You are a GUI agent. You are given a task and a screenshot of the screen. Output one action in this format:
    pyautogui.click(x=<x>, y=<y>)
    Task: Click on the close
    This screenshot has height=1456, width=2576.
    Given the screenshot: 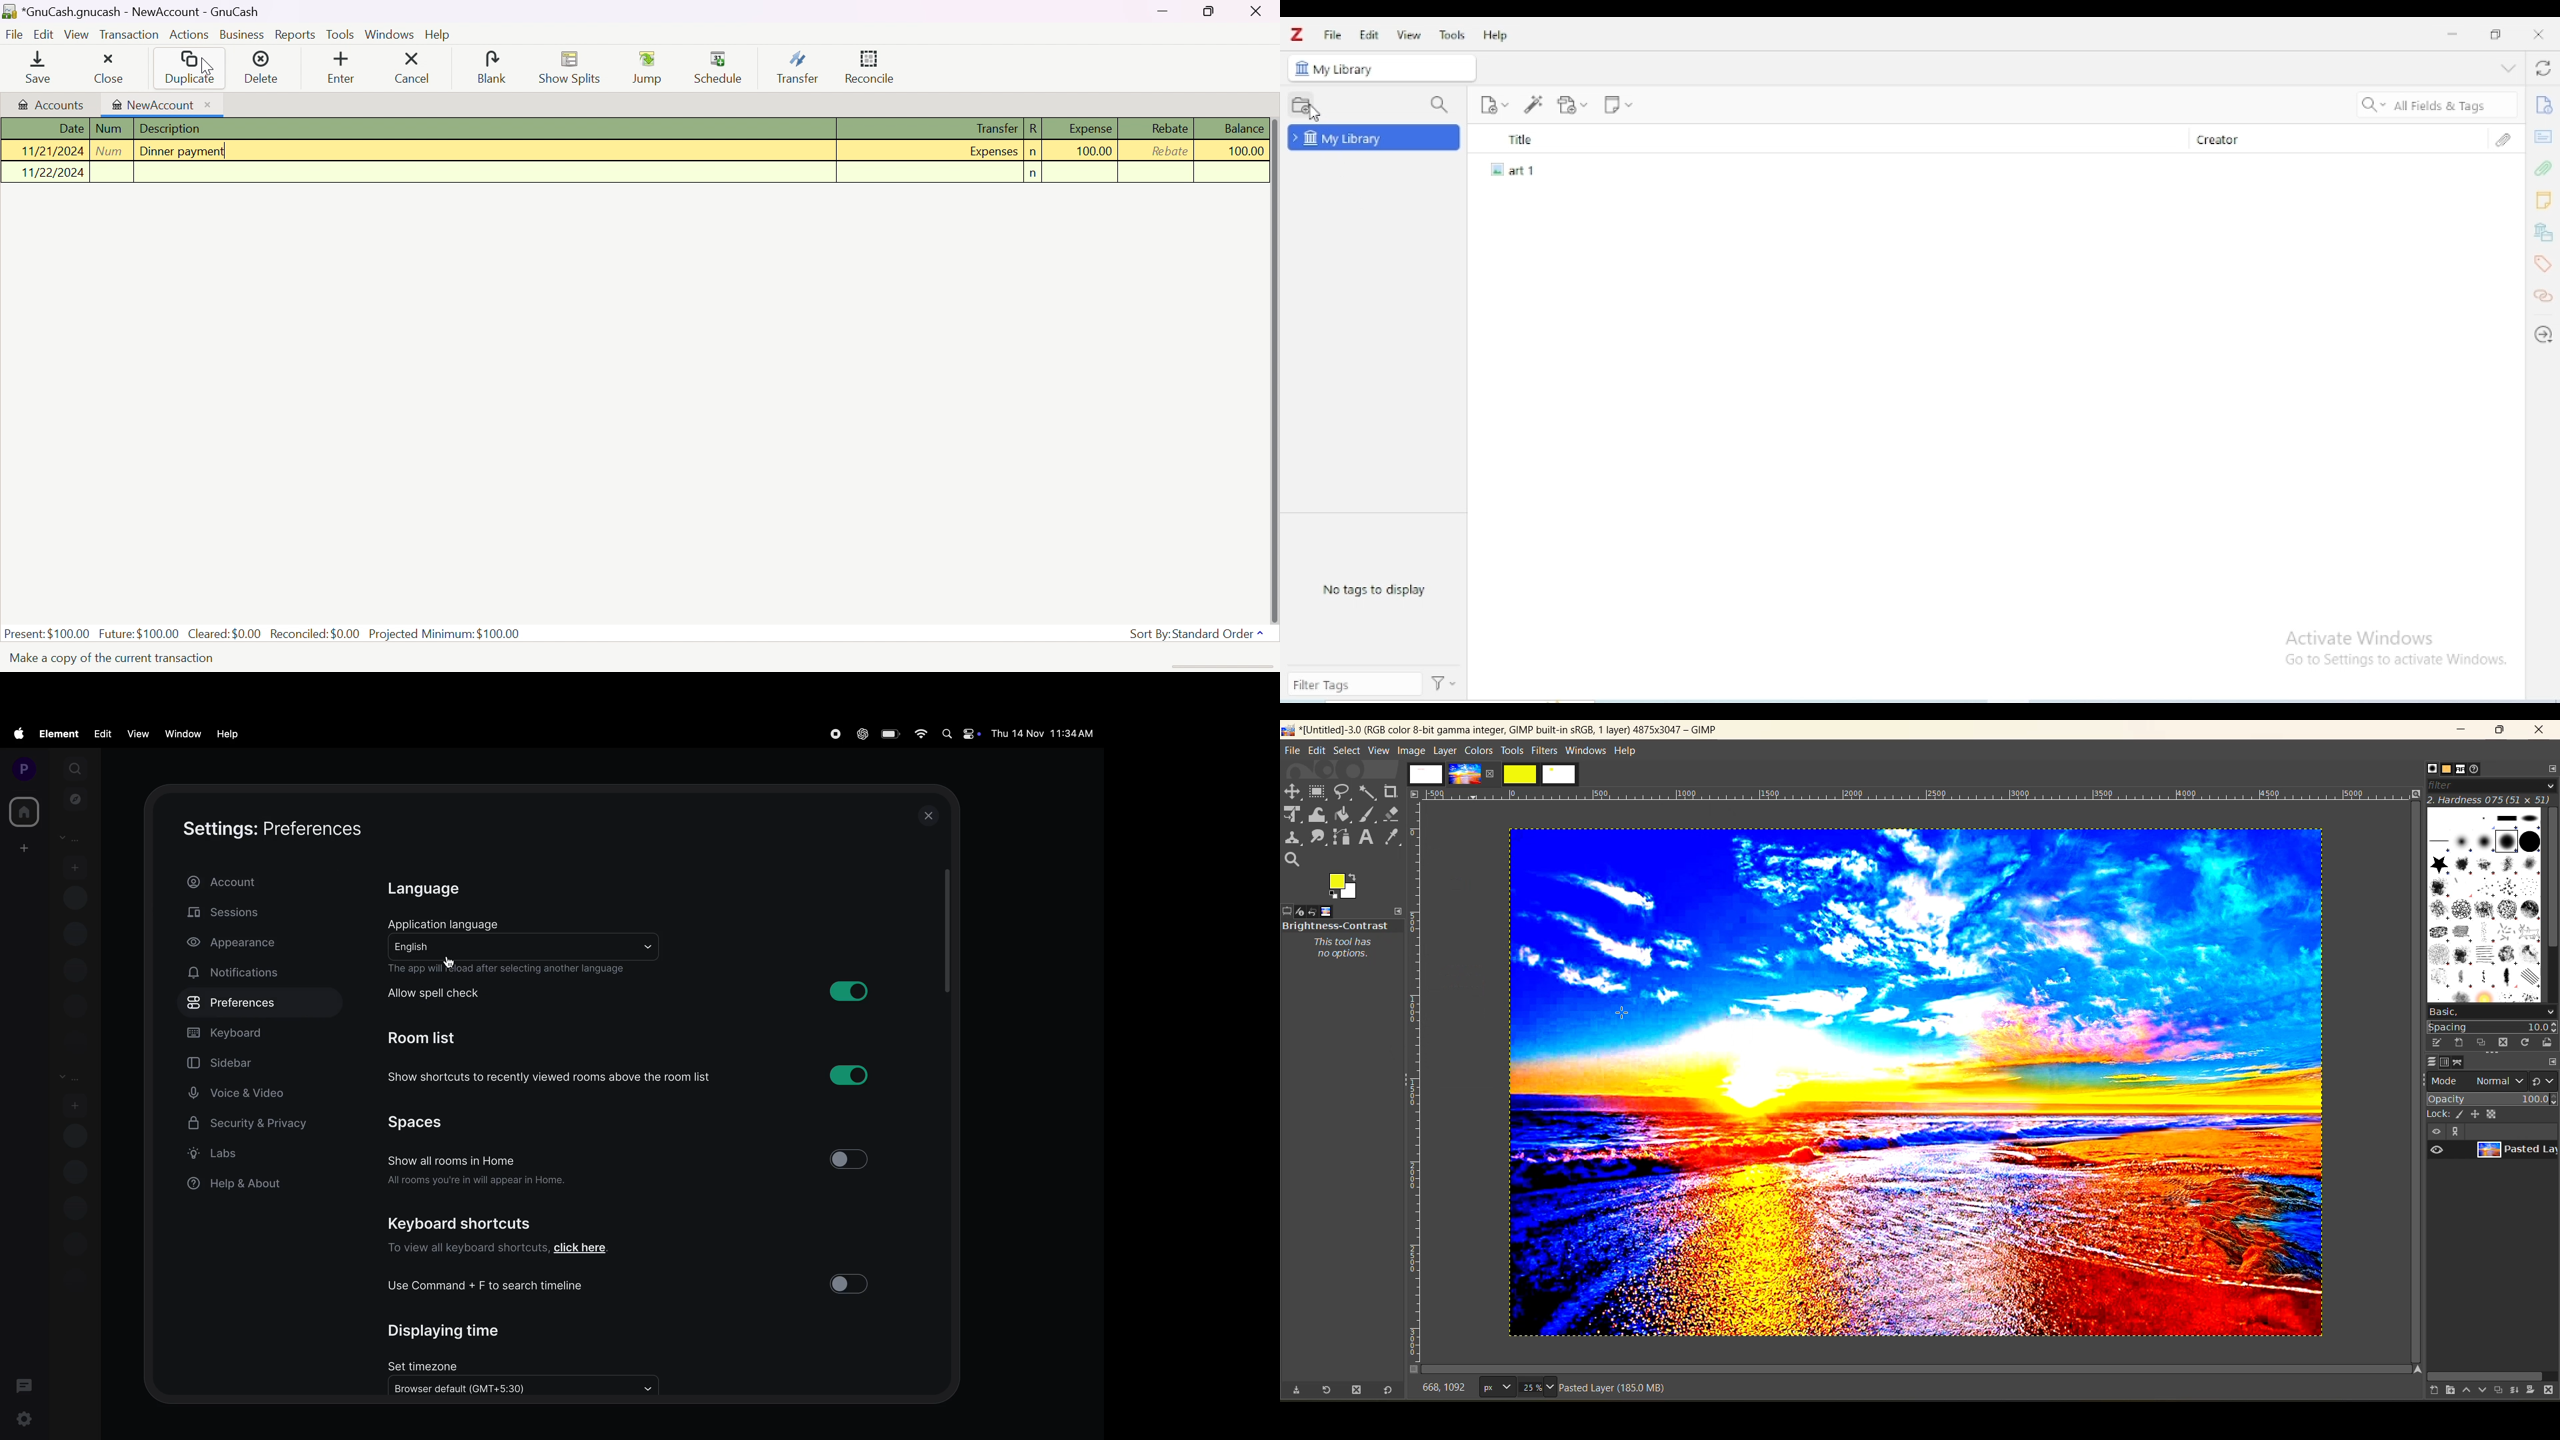 What is the action you would take?
    pyautogui.click(x=2538, y=34)
    